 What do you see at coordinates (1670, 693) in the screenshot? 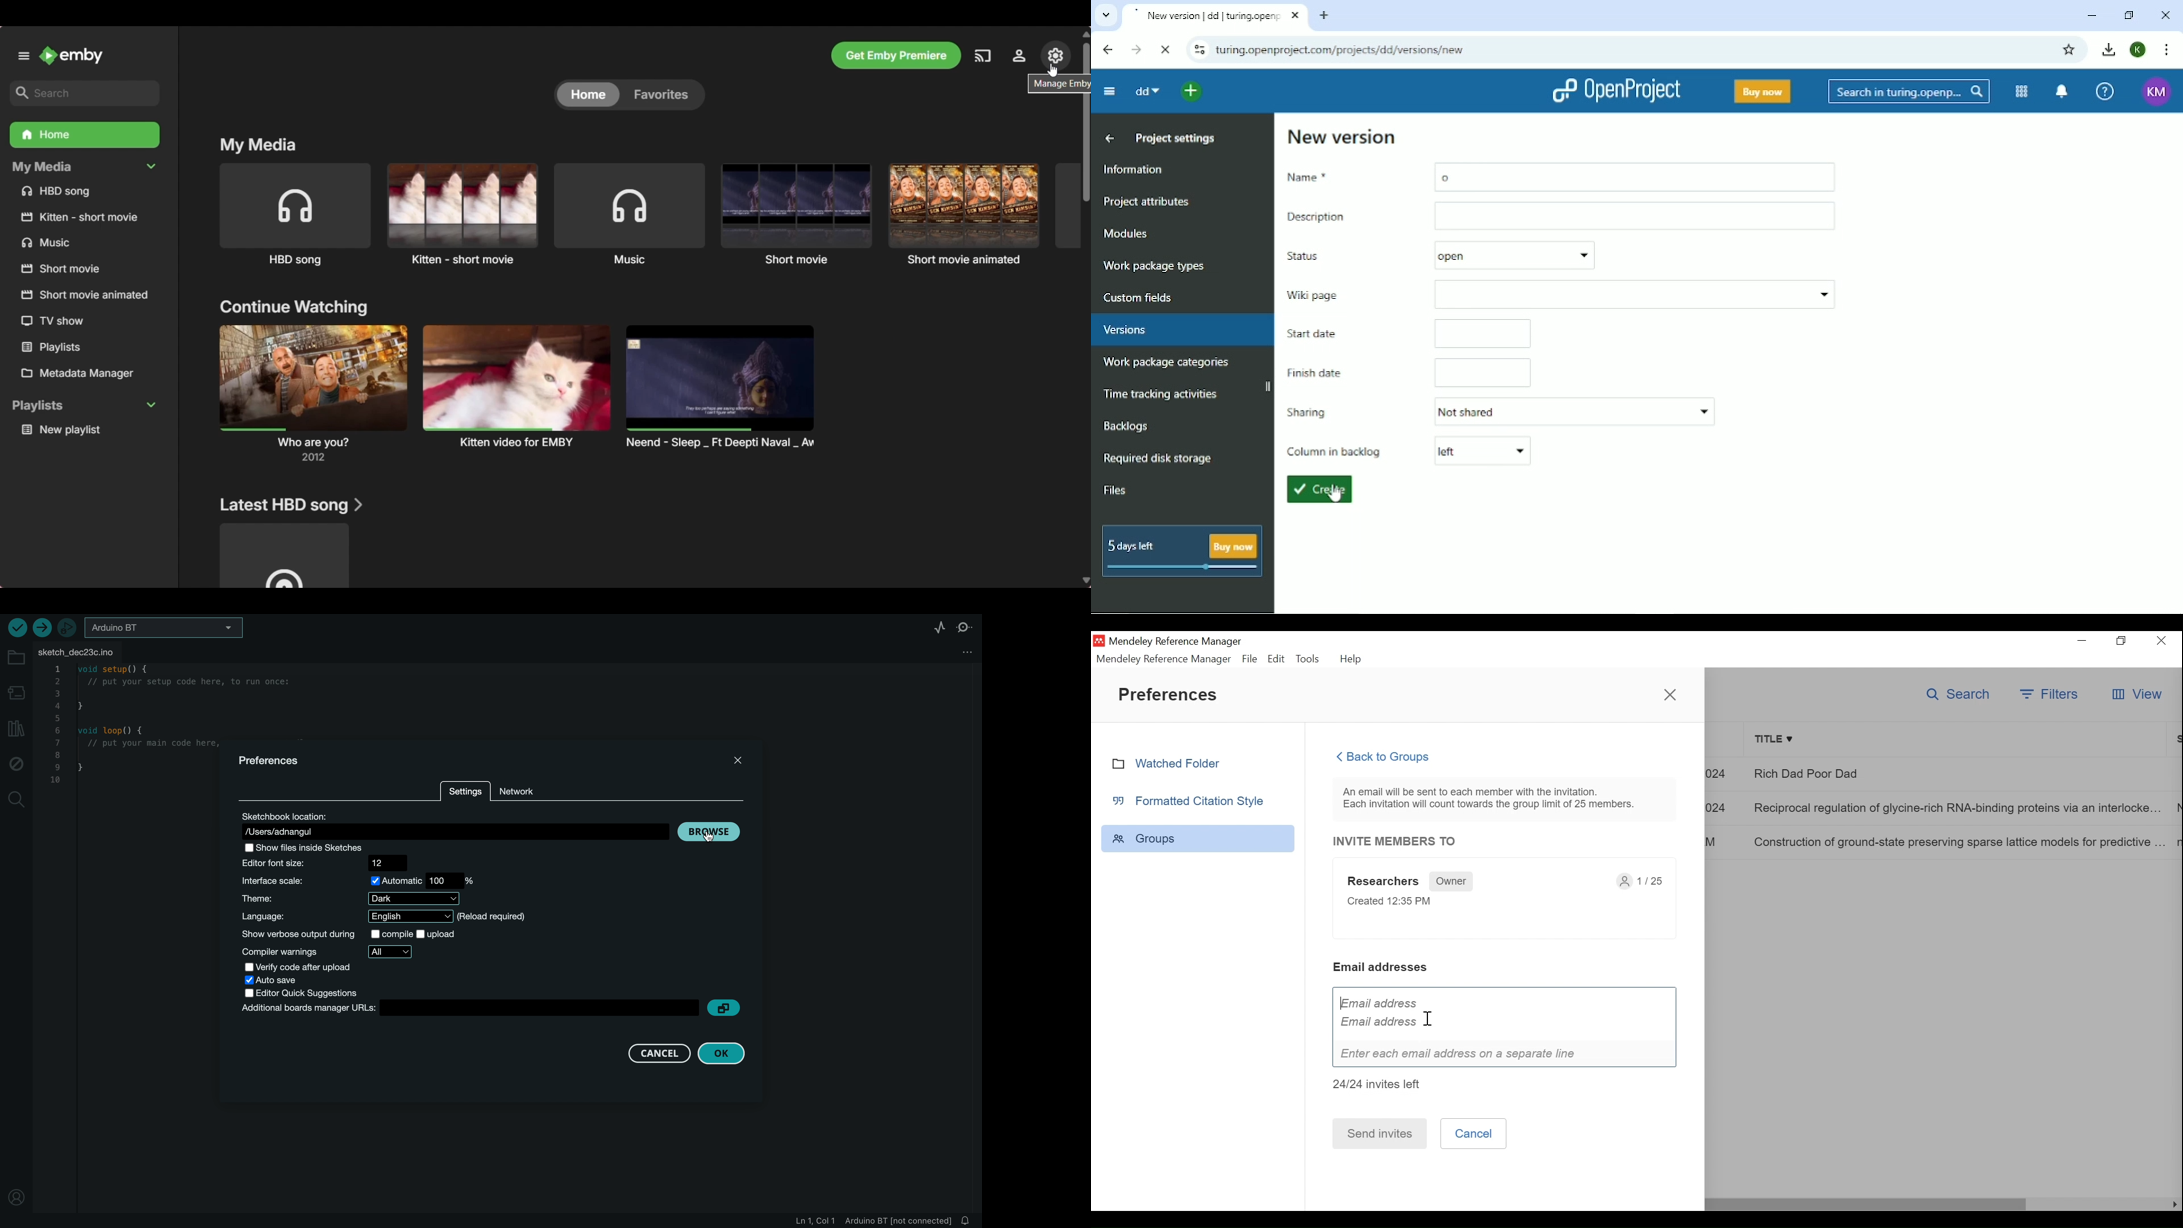
I see `Close` at bounding box center [1670, 693].